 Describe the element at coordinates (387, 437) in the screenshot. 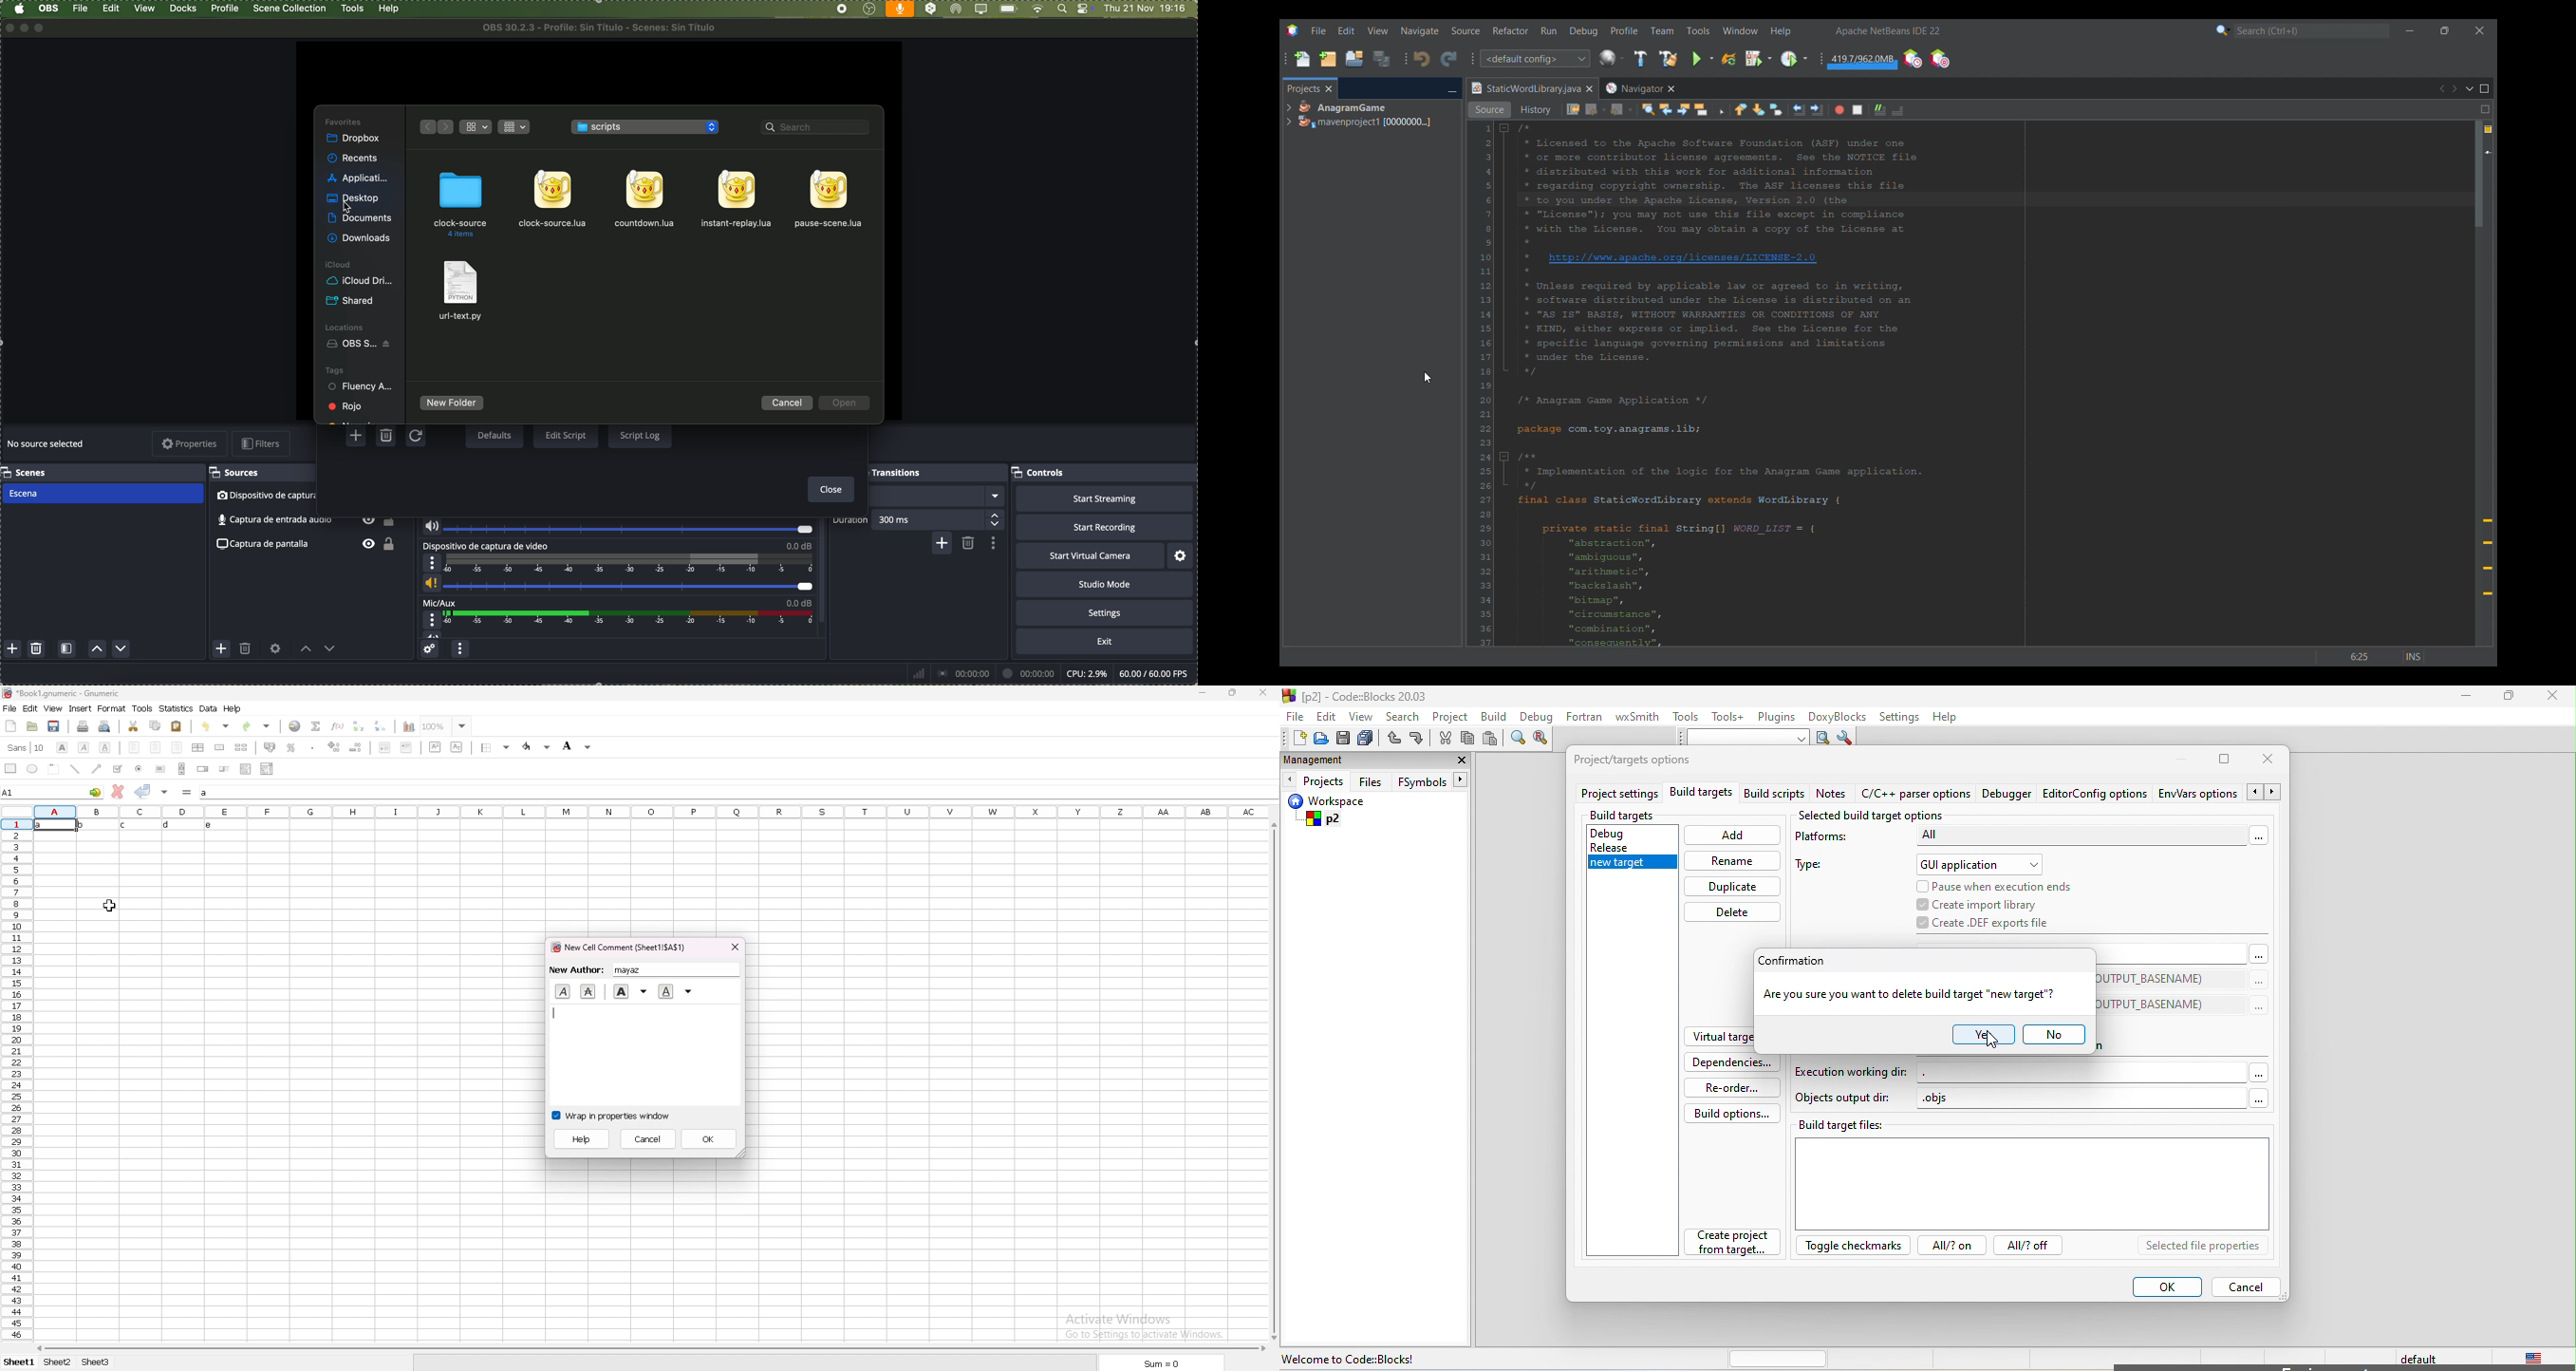

I see `delete script` at that location.